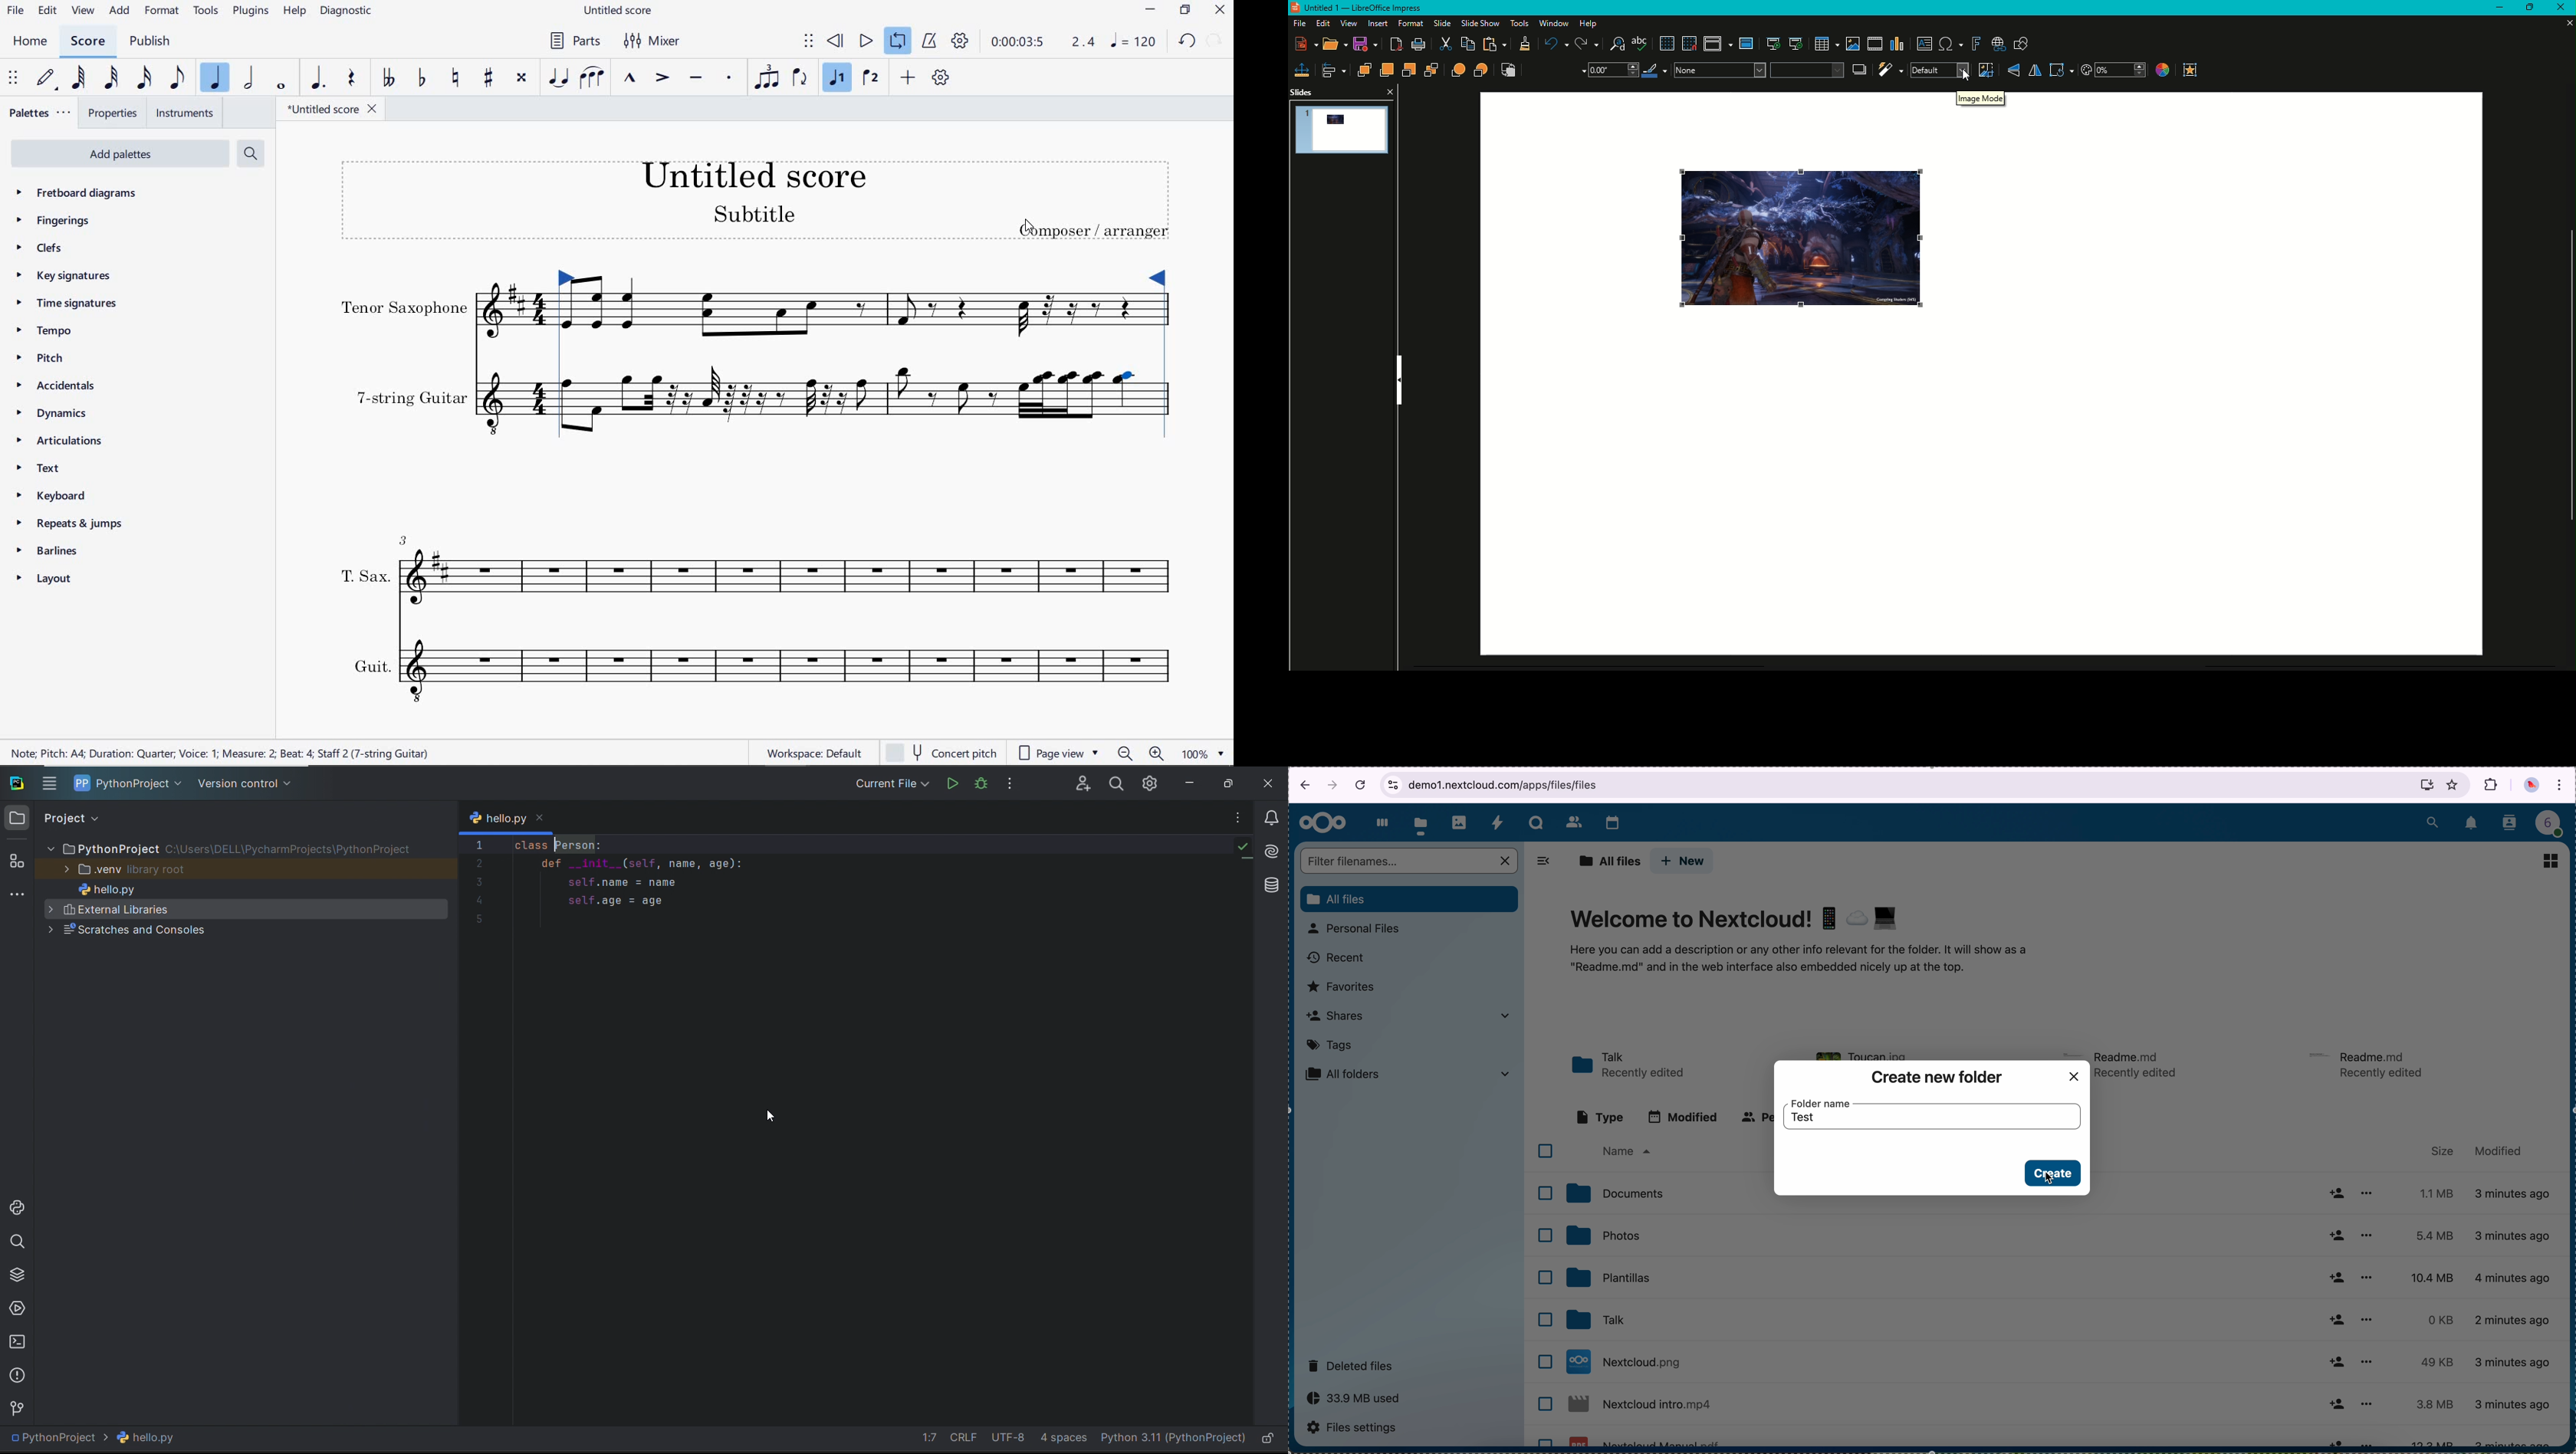 This screenshot has height=1456, width=2576. Describe the element at coordinates (2550, 860) in the screenshot. I see `view grid` at that location.